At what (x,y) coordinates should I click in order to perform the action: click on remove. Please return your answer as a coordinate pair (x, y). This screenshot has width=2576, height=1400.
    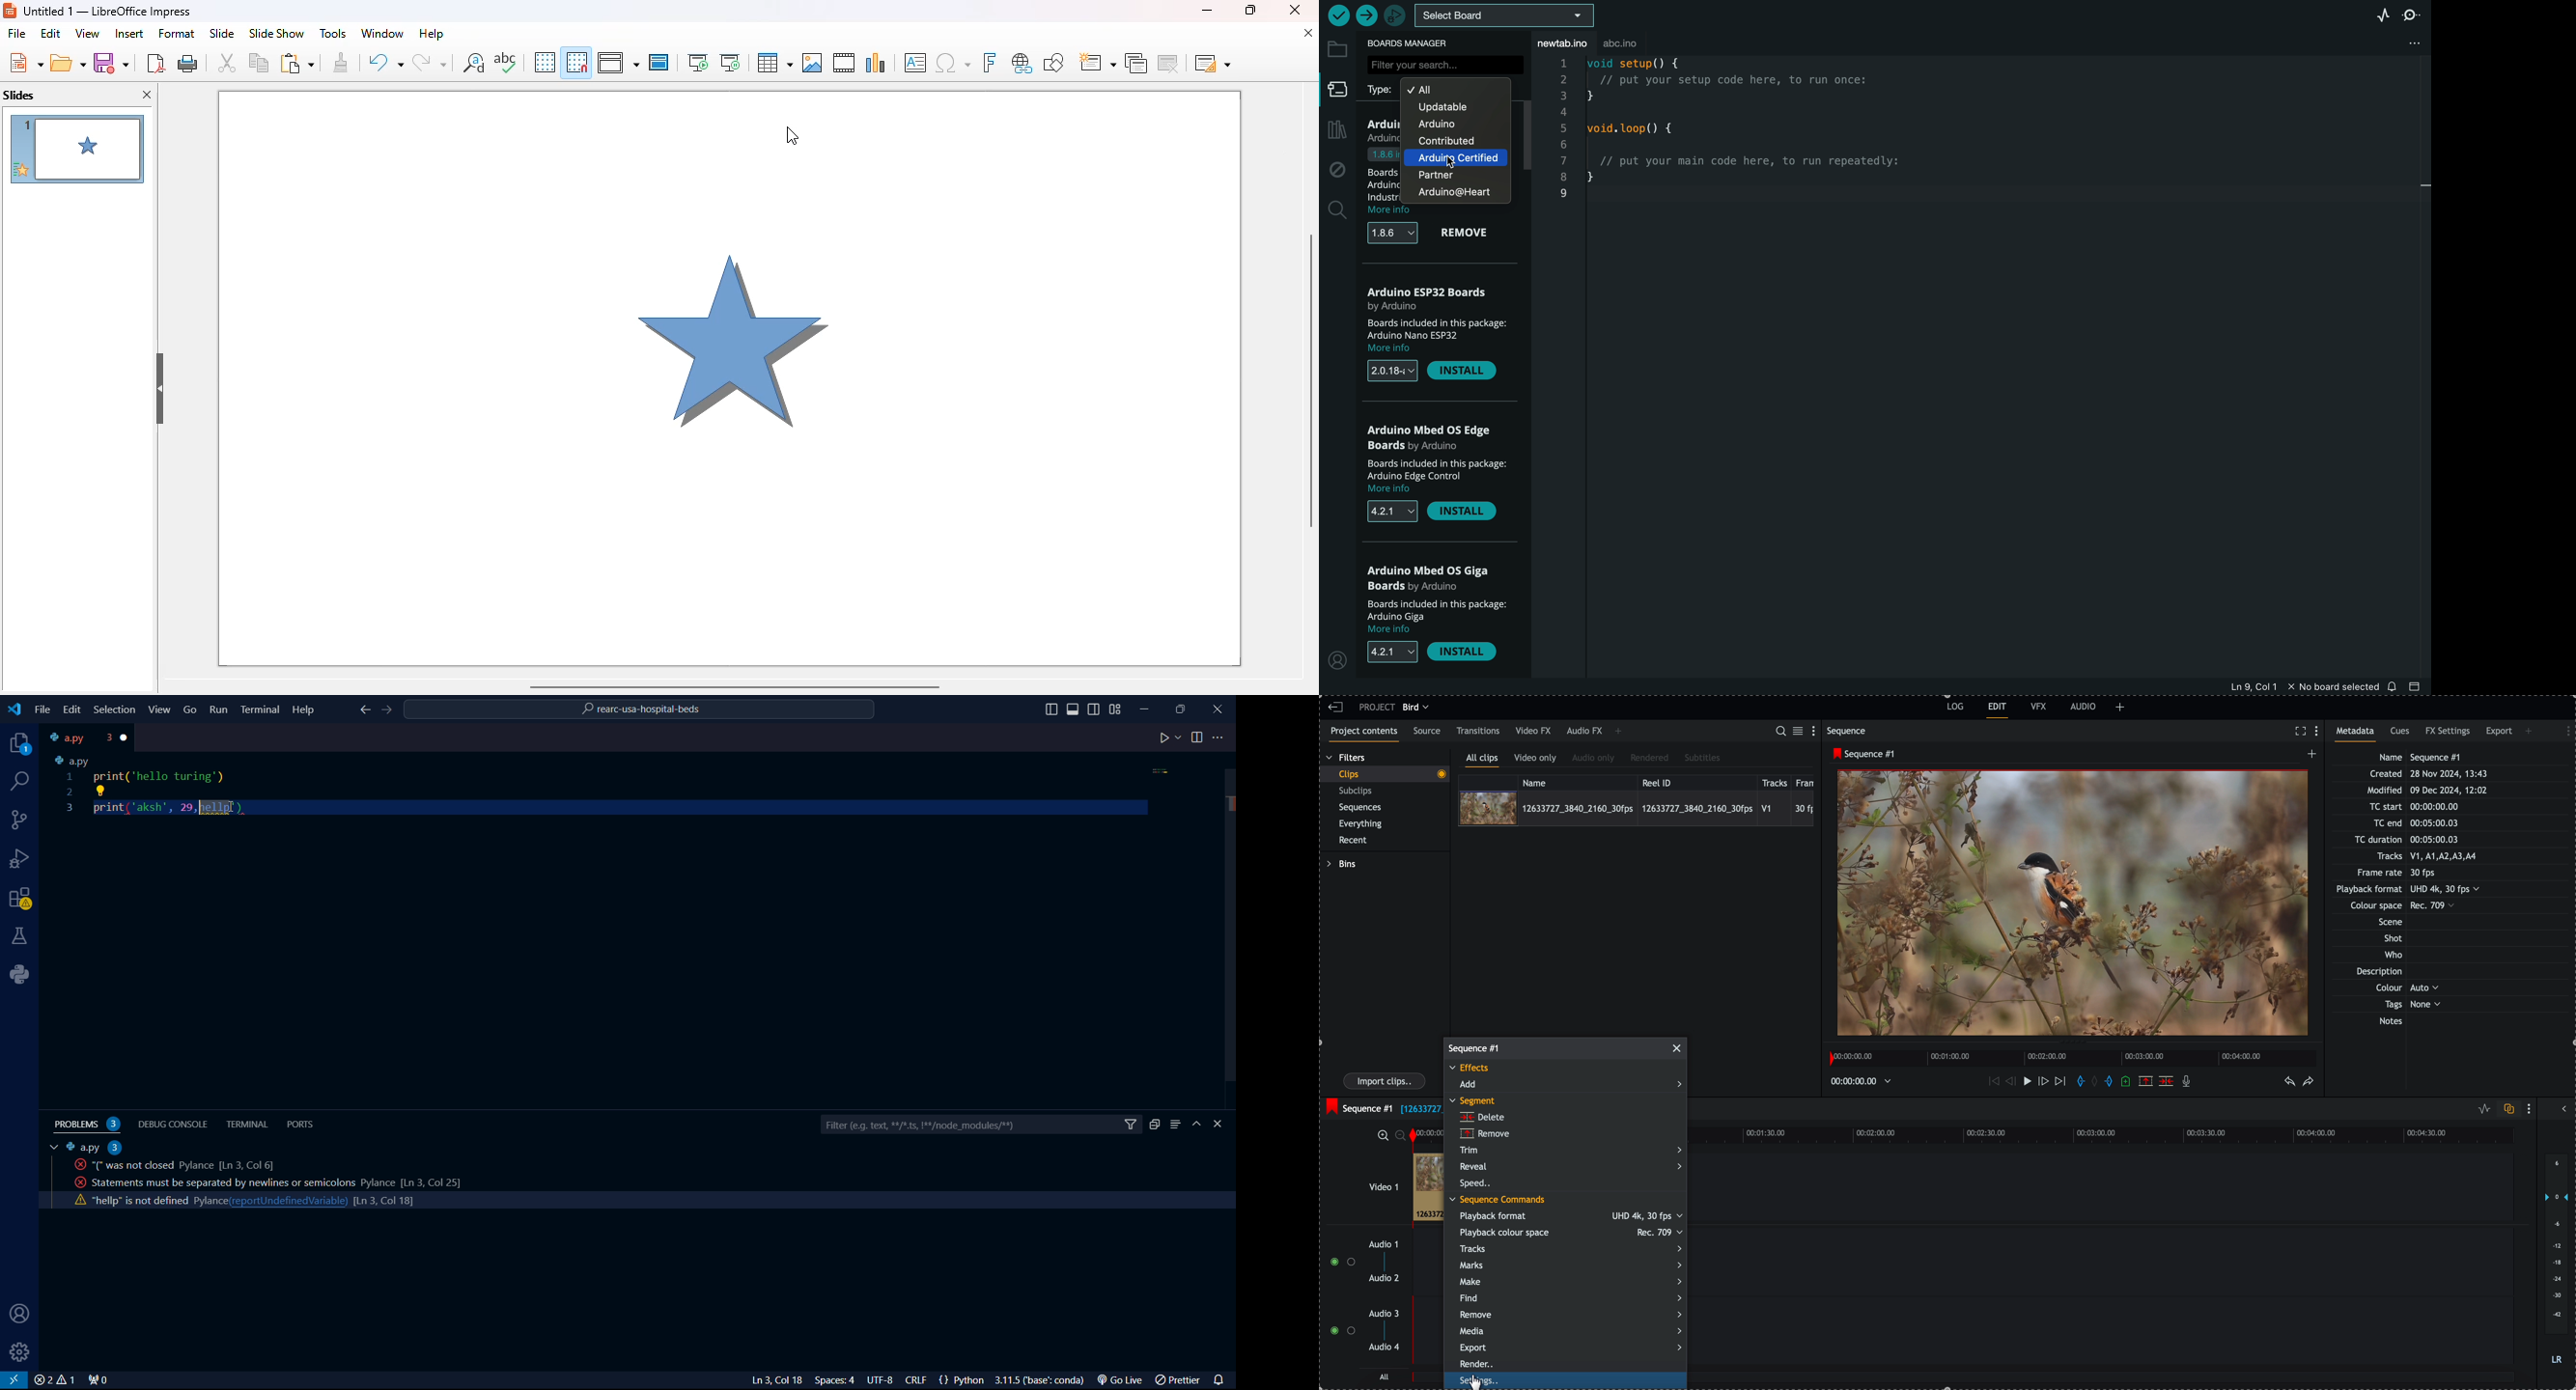
    Looking at the image, I should click on (1484, 1134).